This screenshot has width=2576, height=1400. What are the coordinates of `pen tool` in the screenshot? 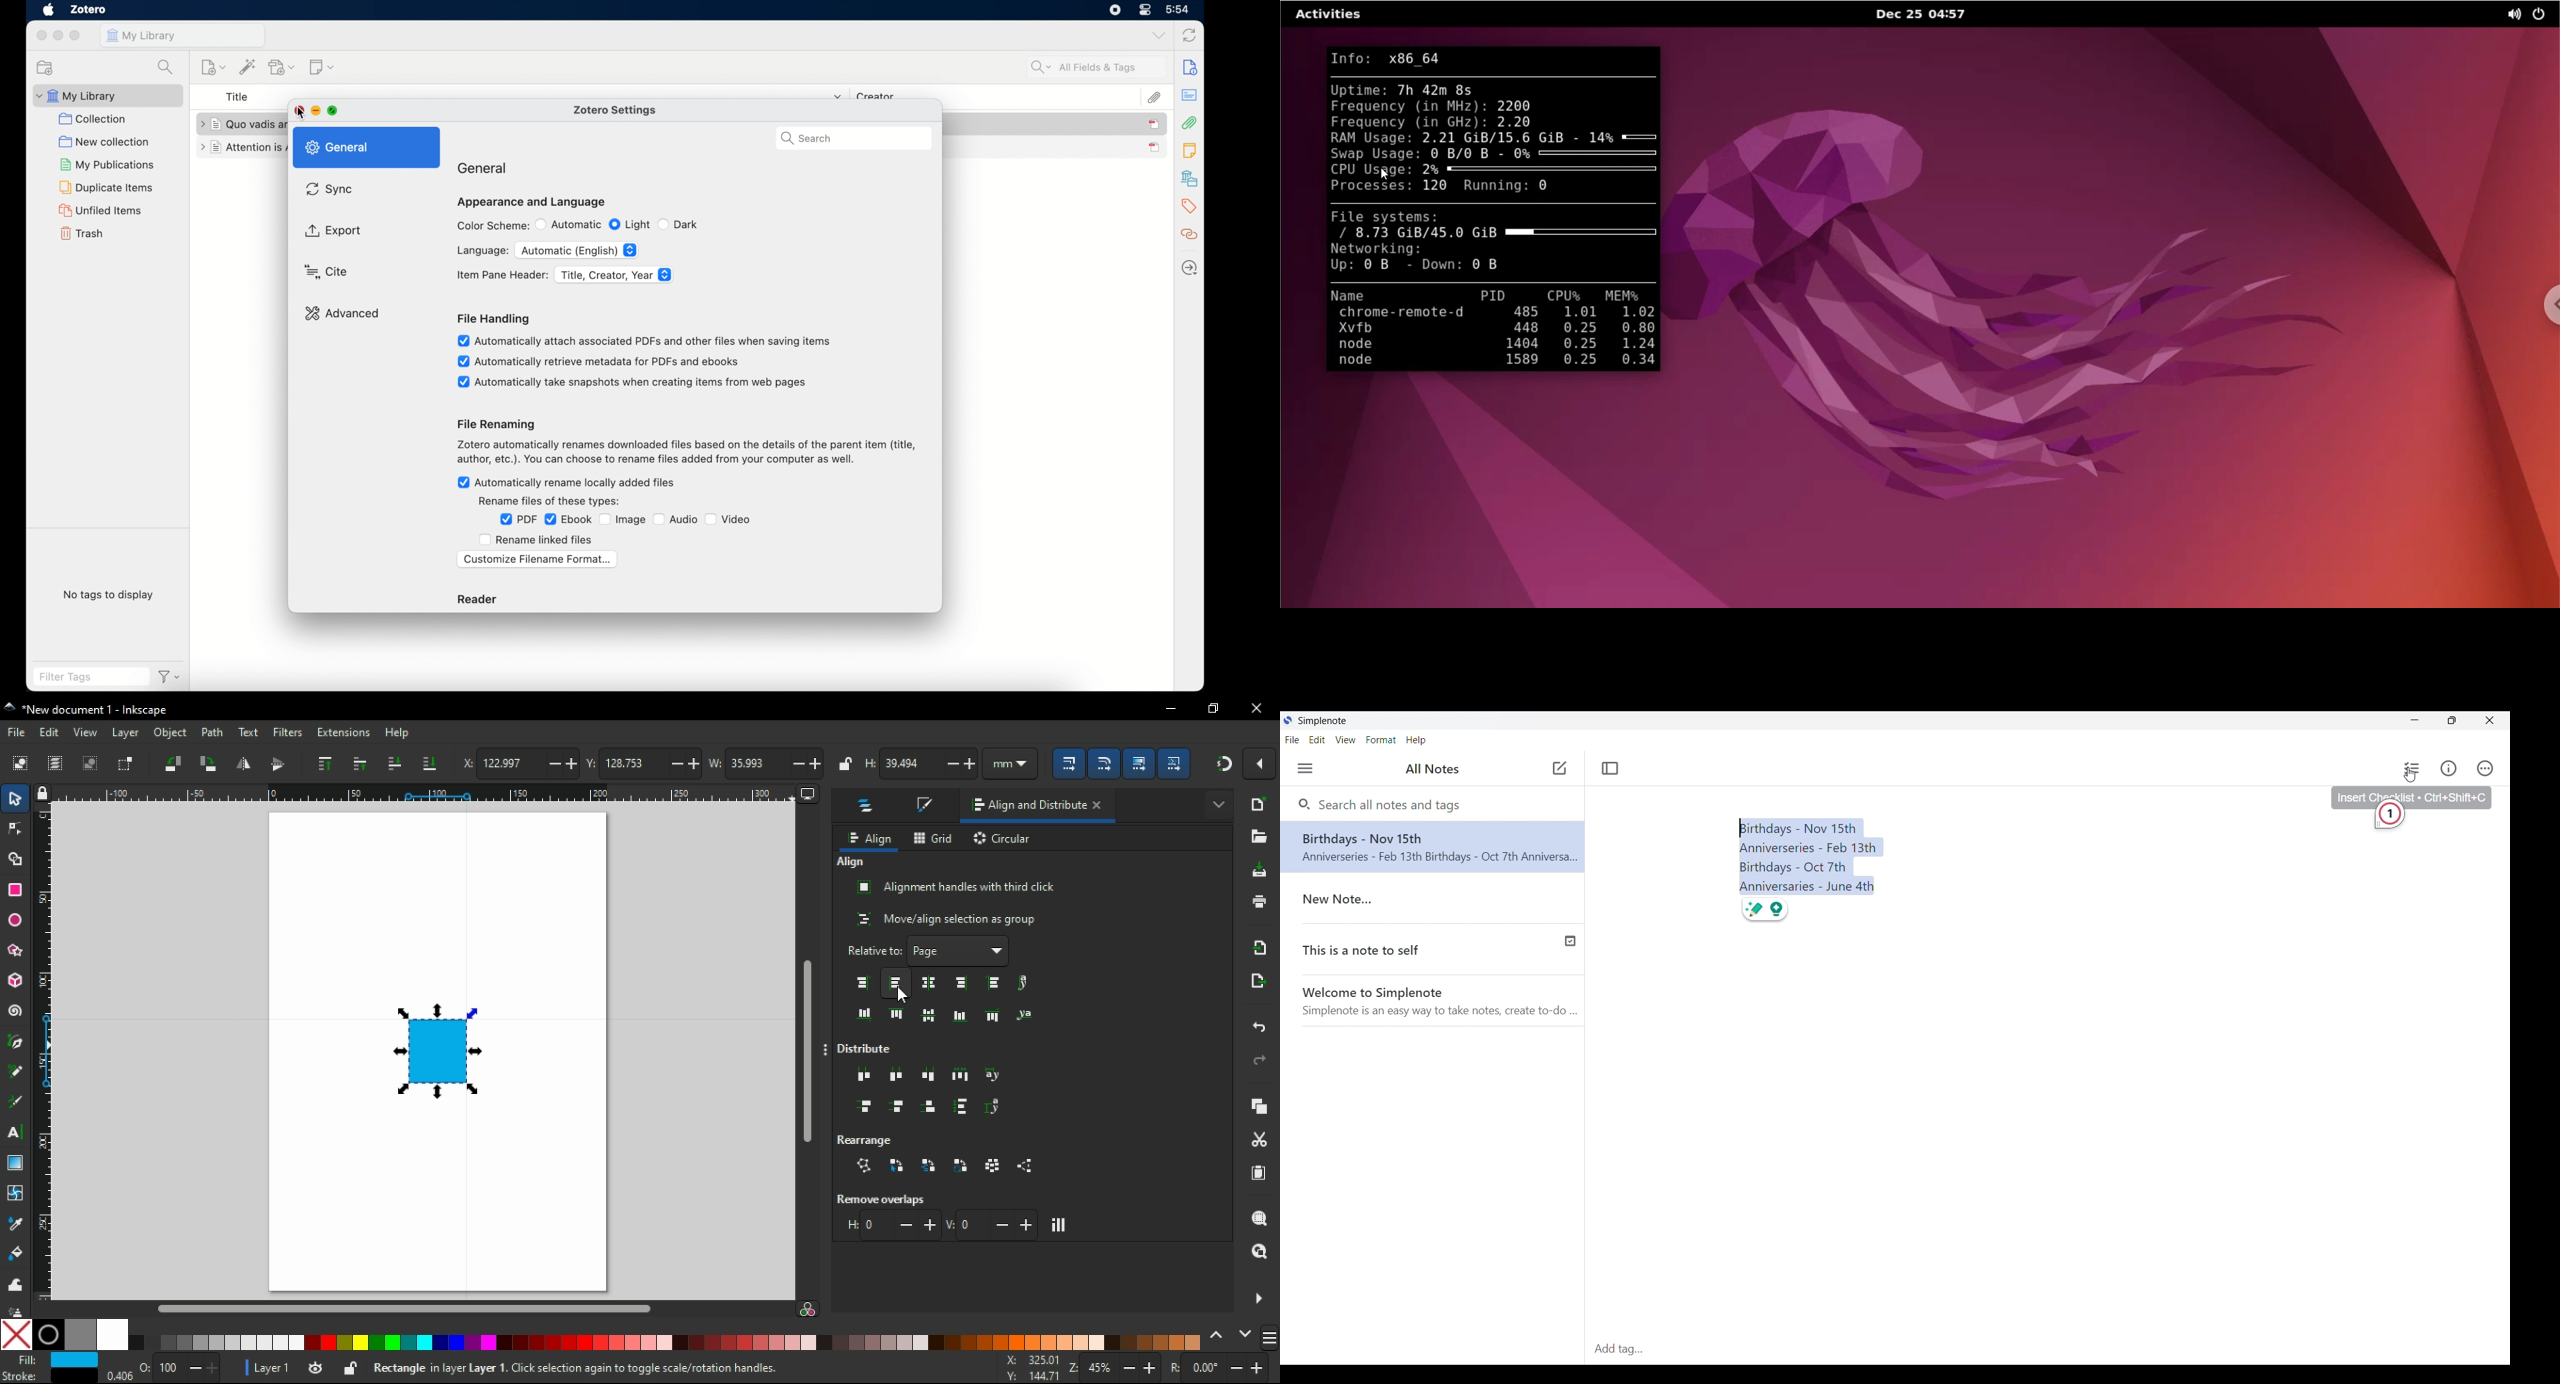 It's located at (20, 1042).